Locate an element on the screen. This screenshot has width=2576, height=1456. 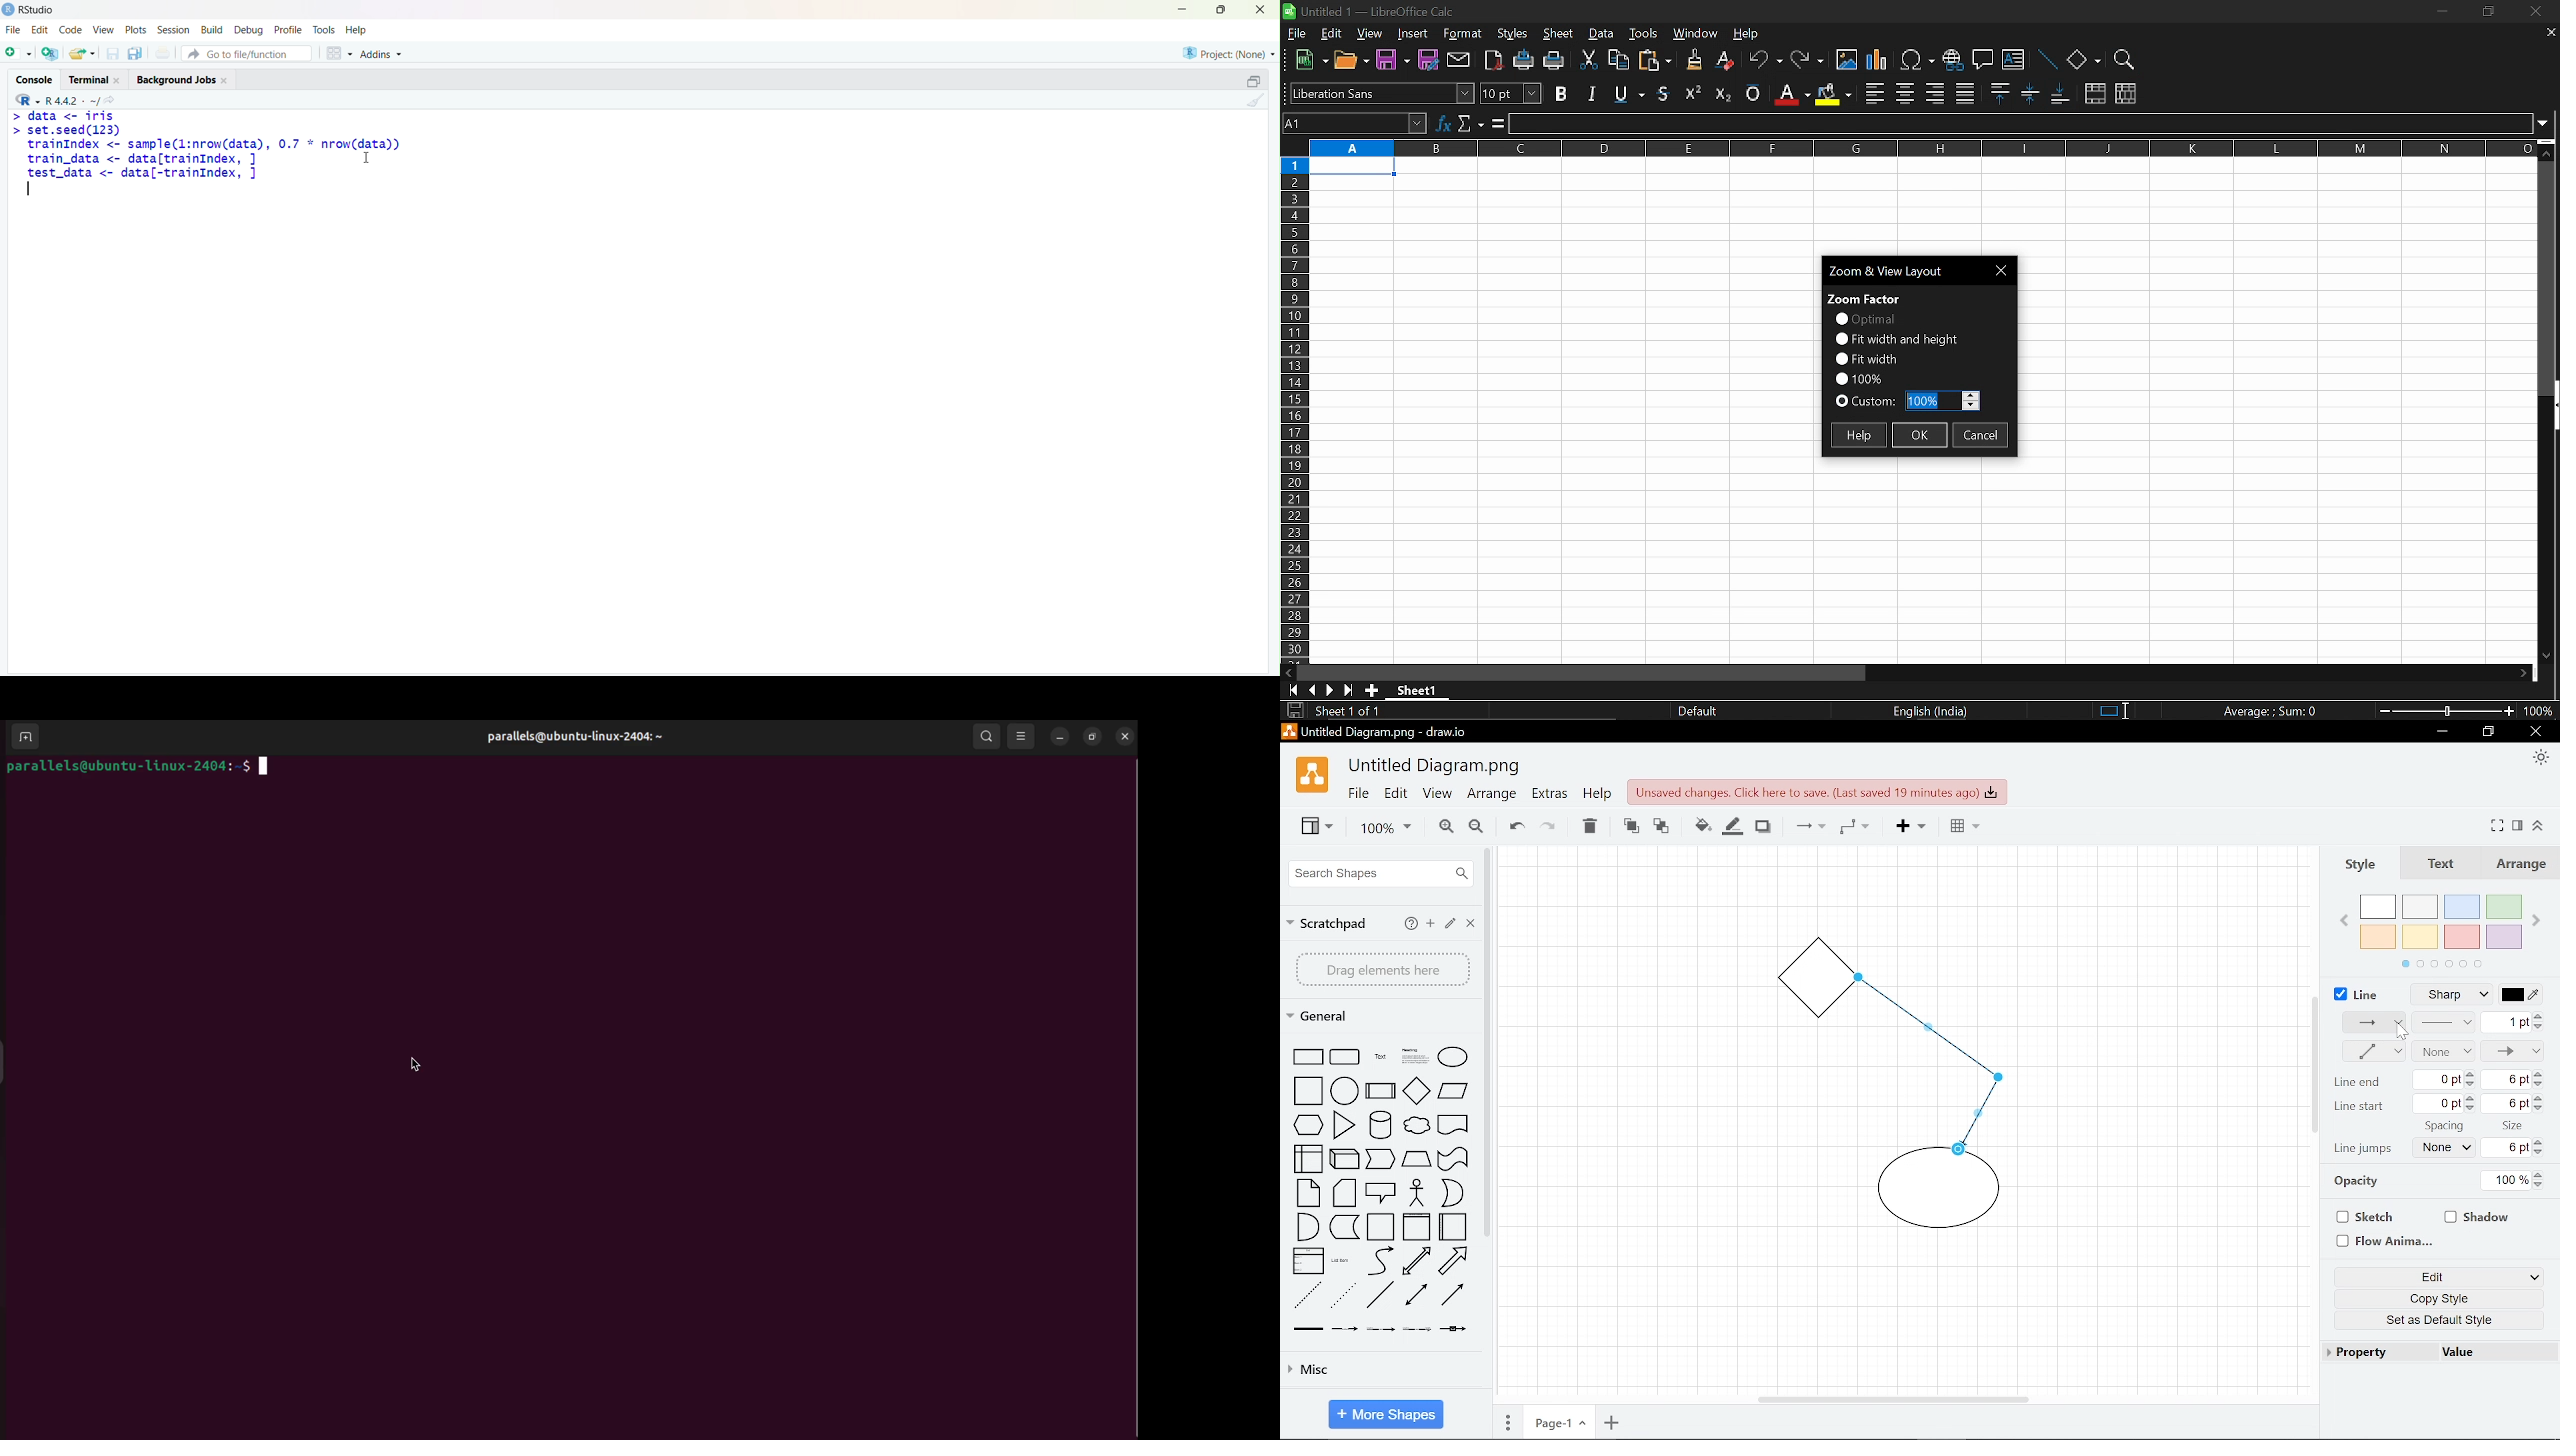
sheet style is located at coordinates (1701, 711).